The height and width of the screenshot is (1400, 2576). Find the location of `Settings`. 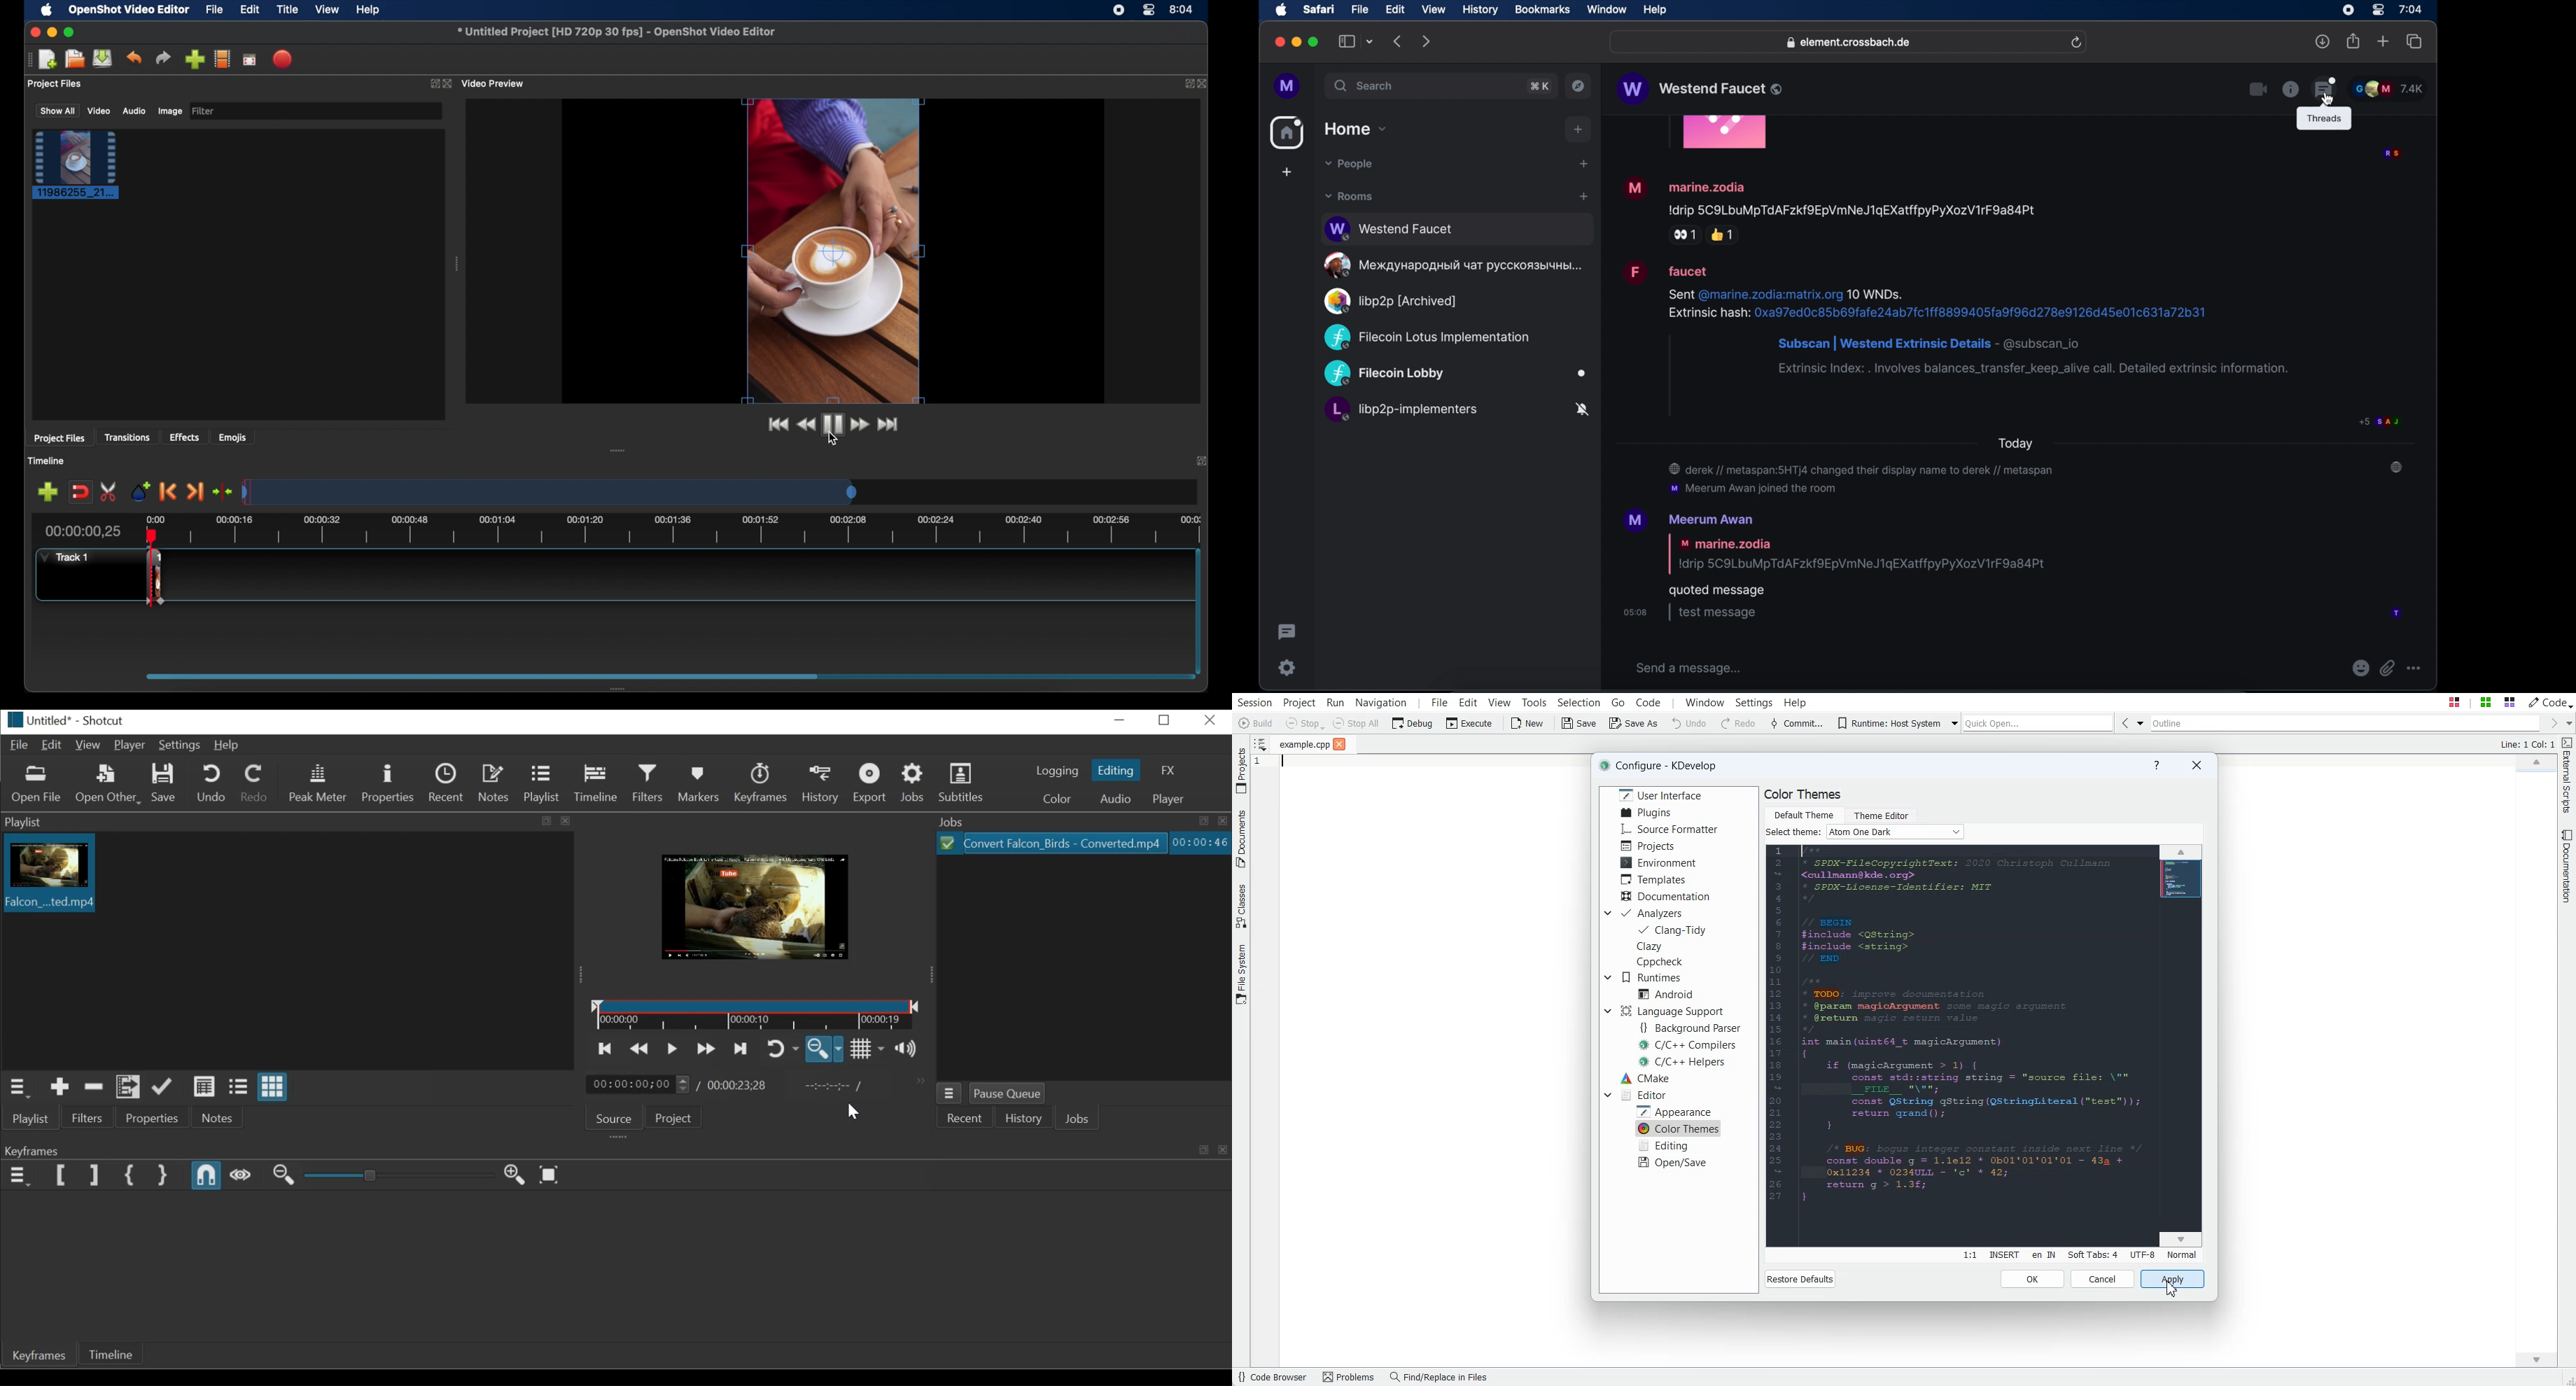

Settings is located at coordinates (180, 746).